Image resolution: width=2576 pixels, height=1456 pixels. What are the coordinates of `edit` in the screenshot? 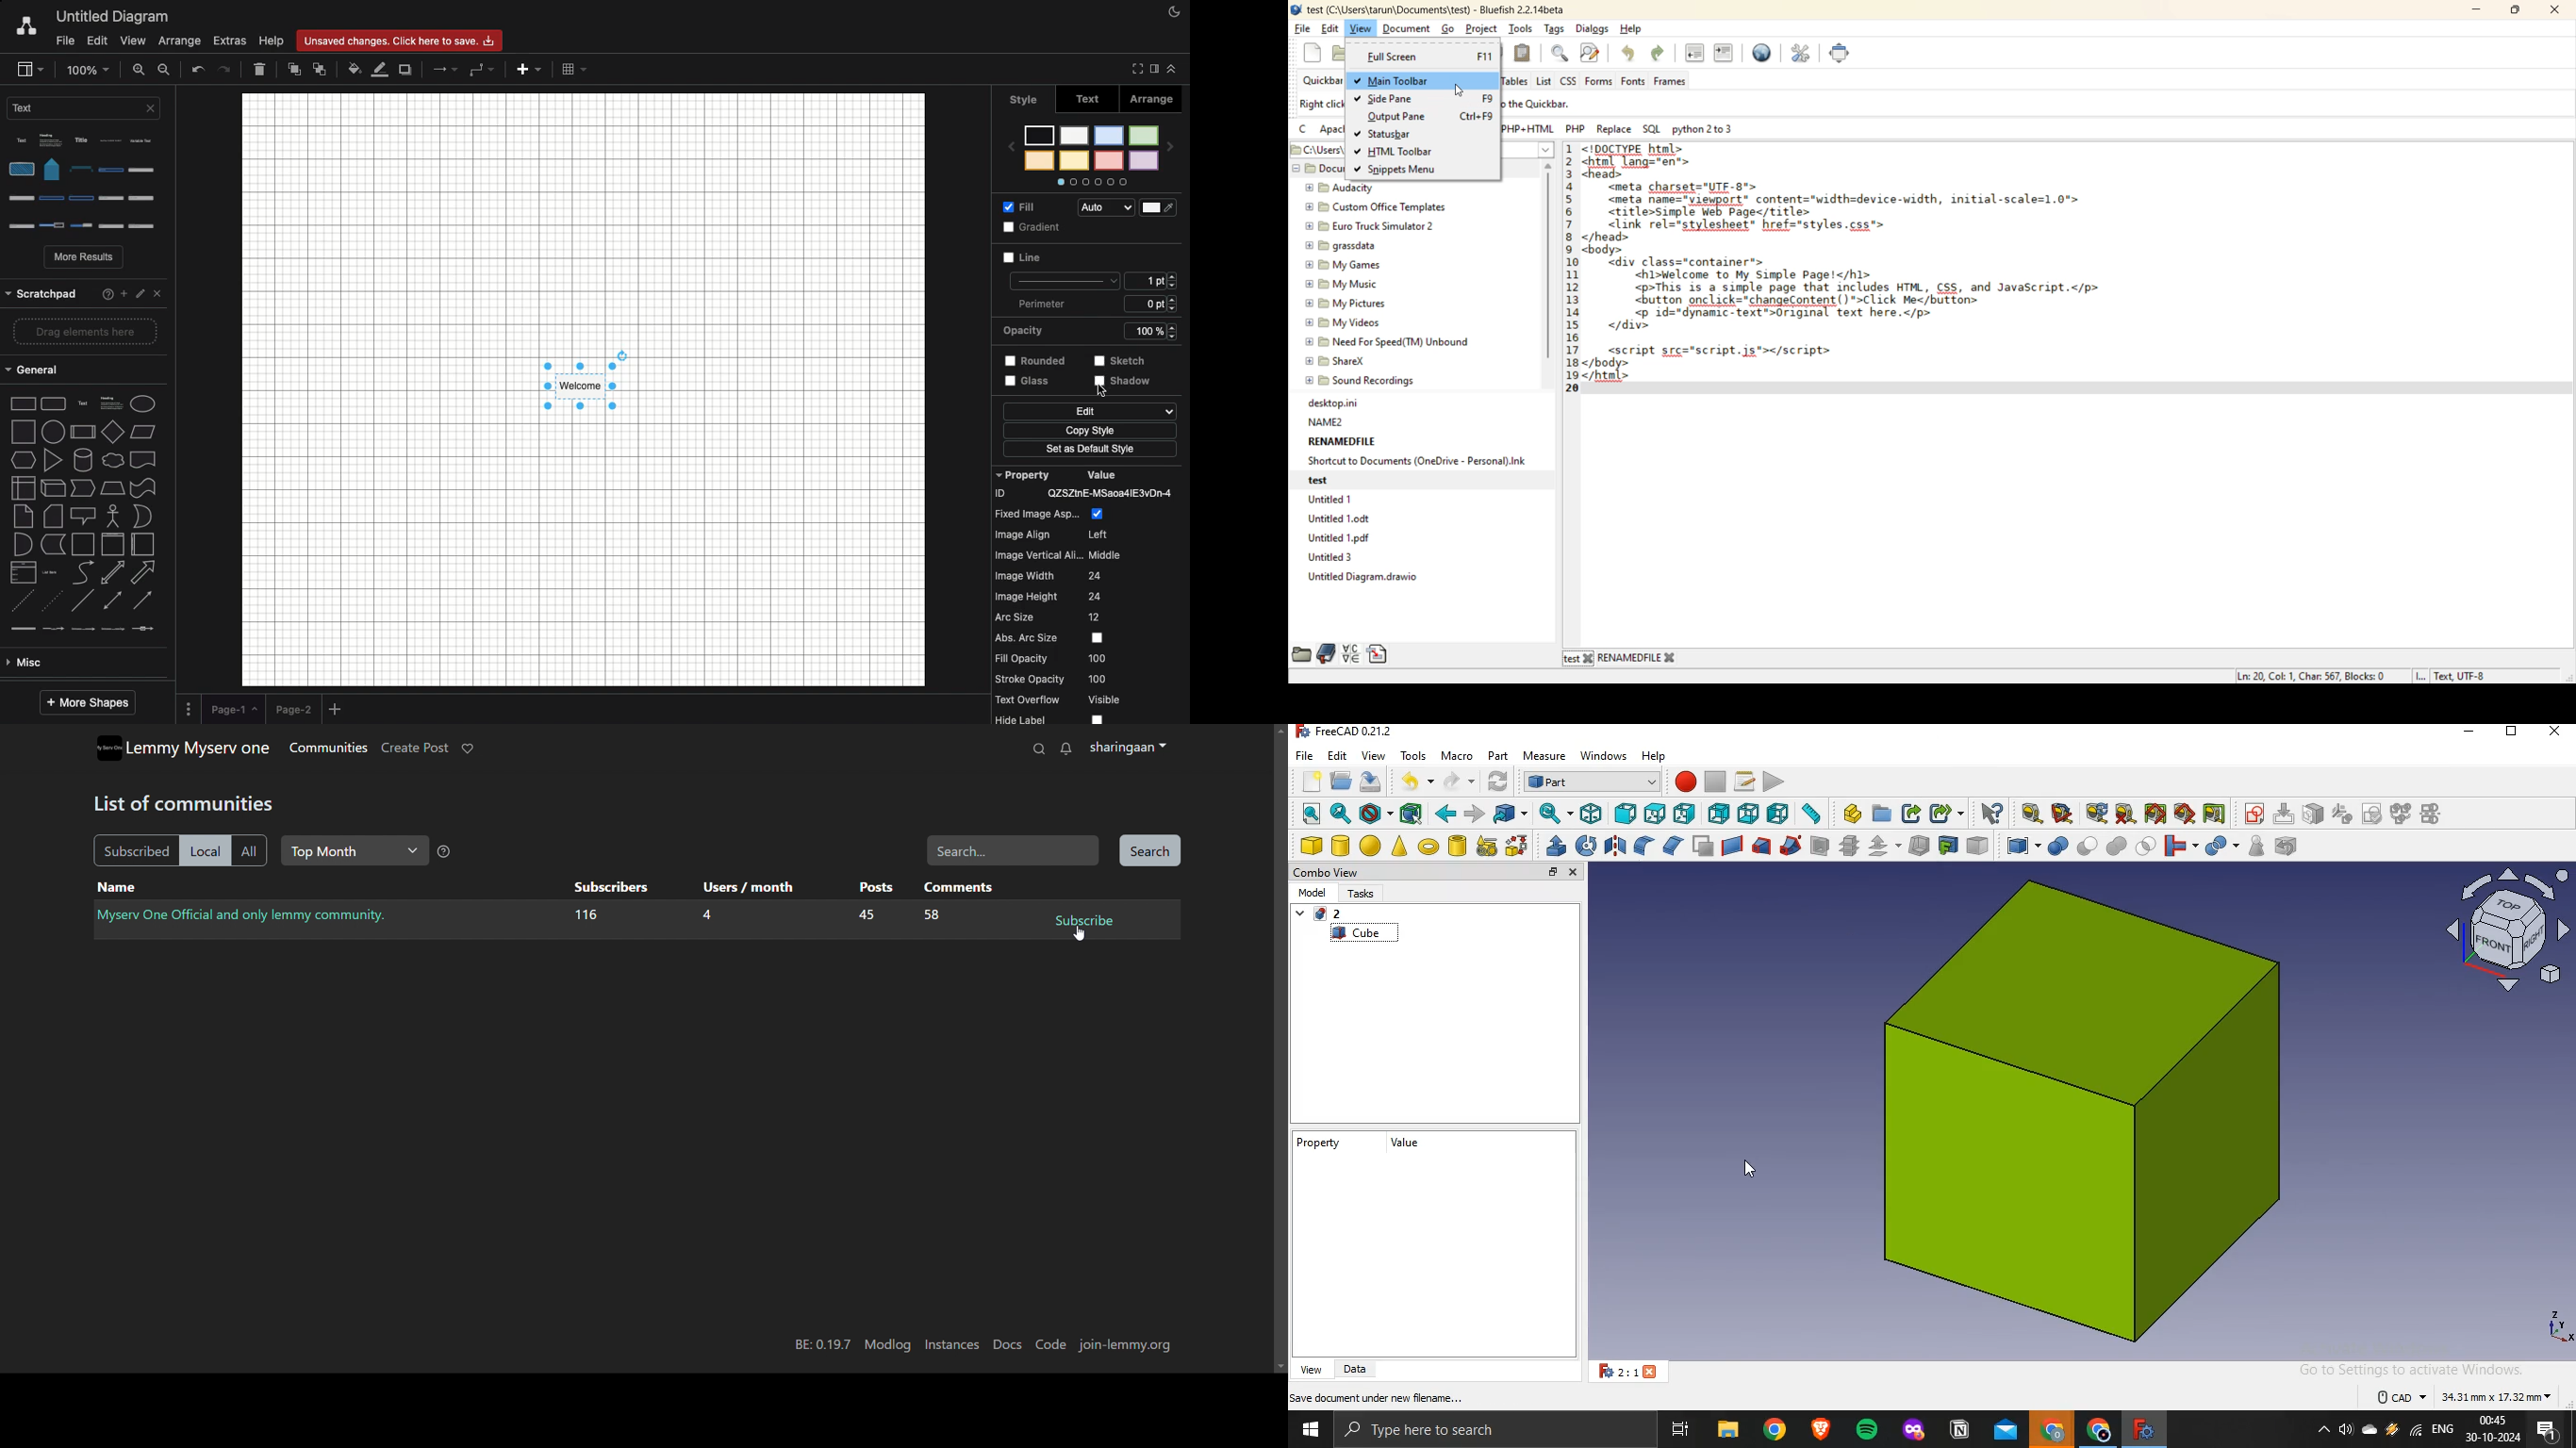 It's located at (1332, 30).